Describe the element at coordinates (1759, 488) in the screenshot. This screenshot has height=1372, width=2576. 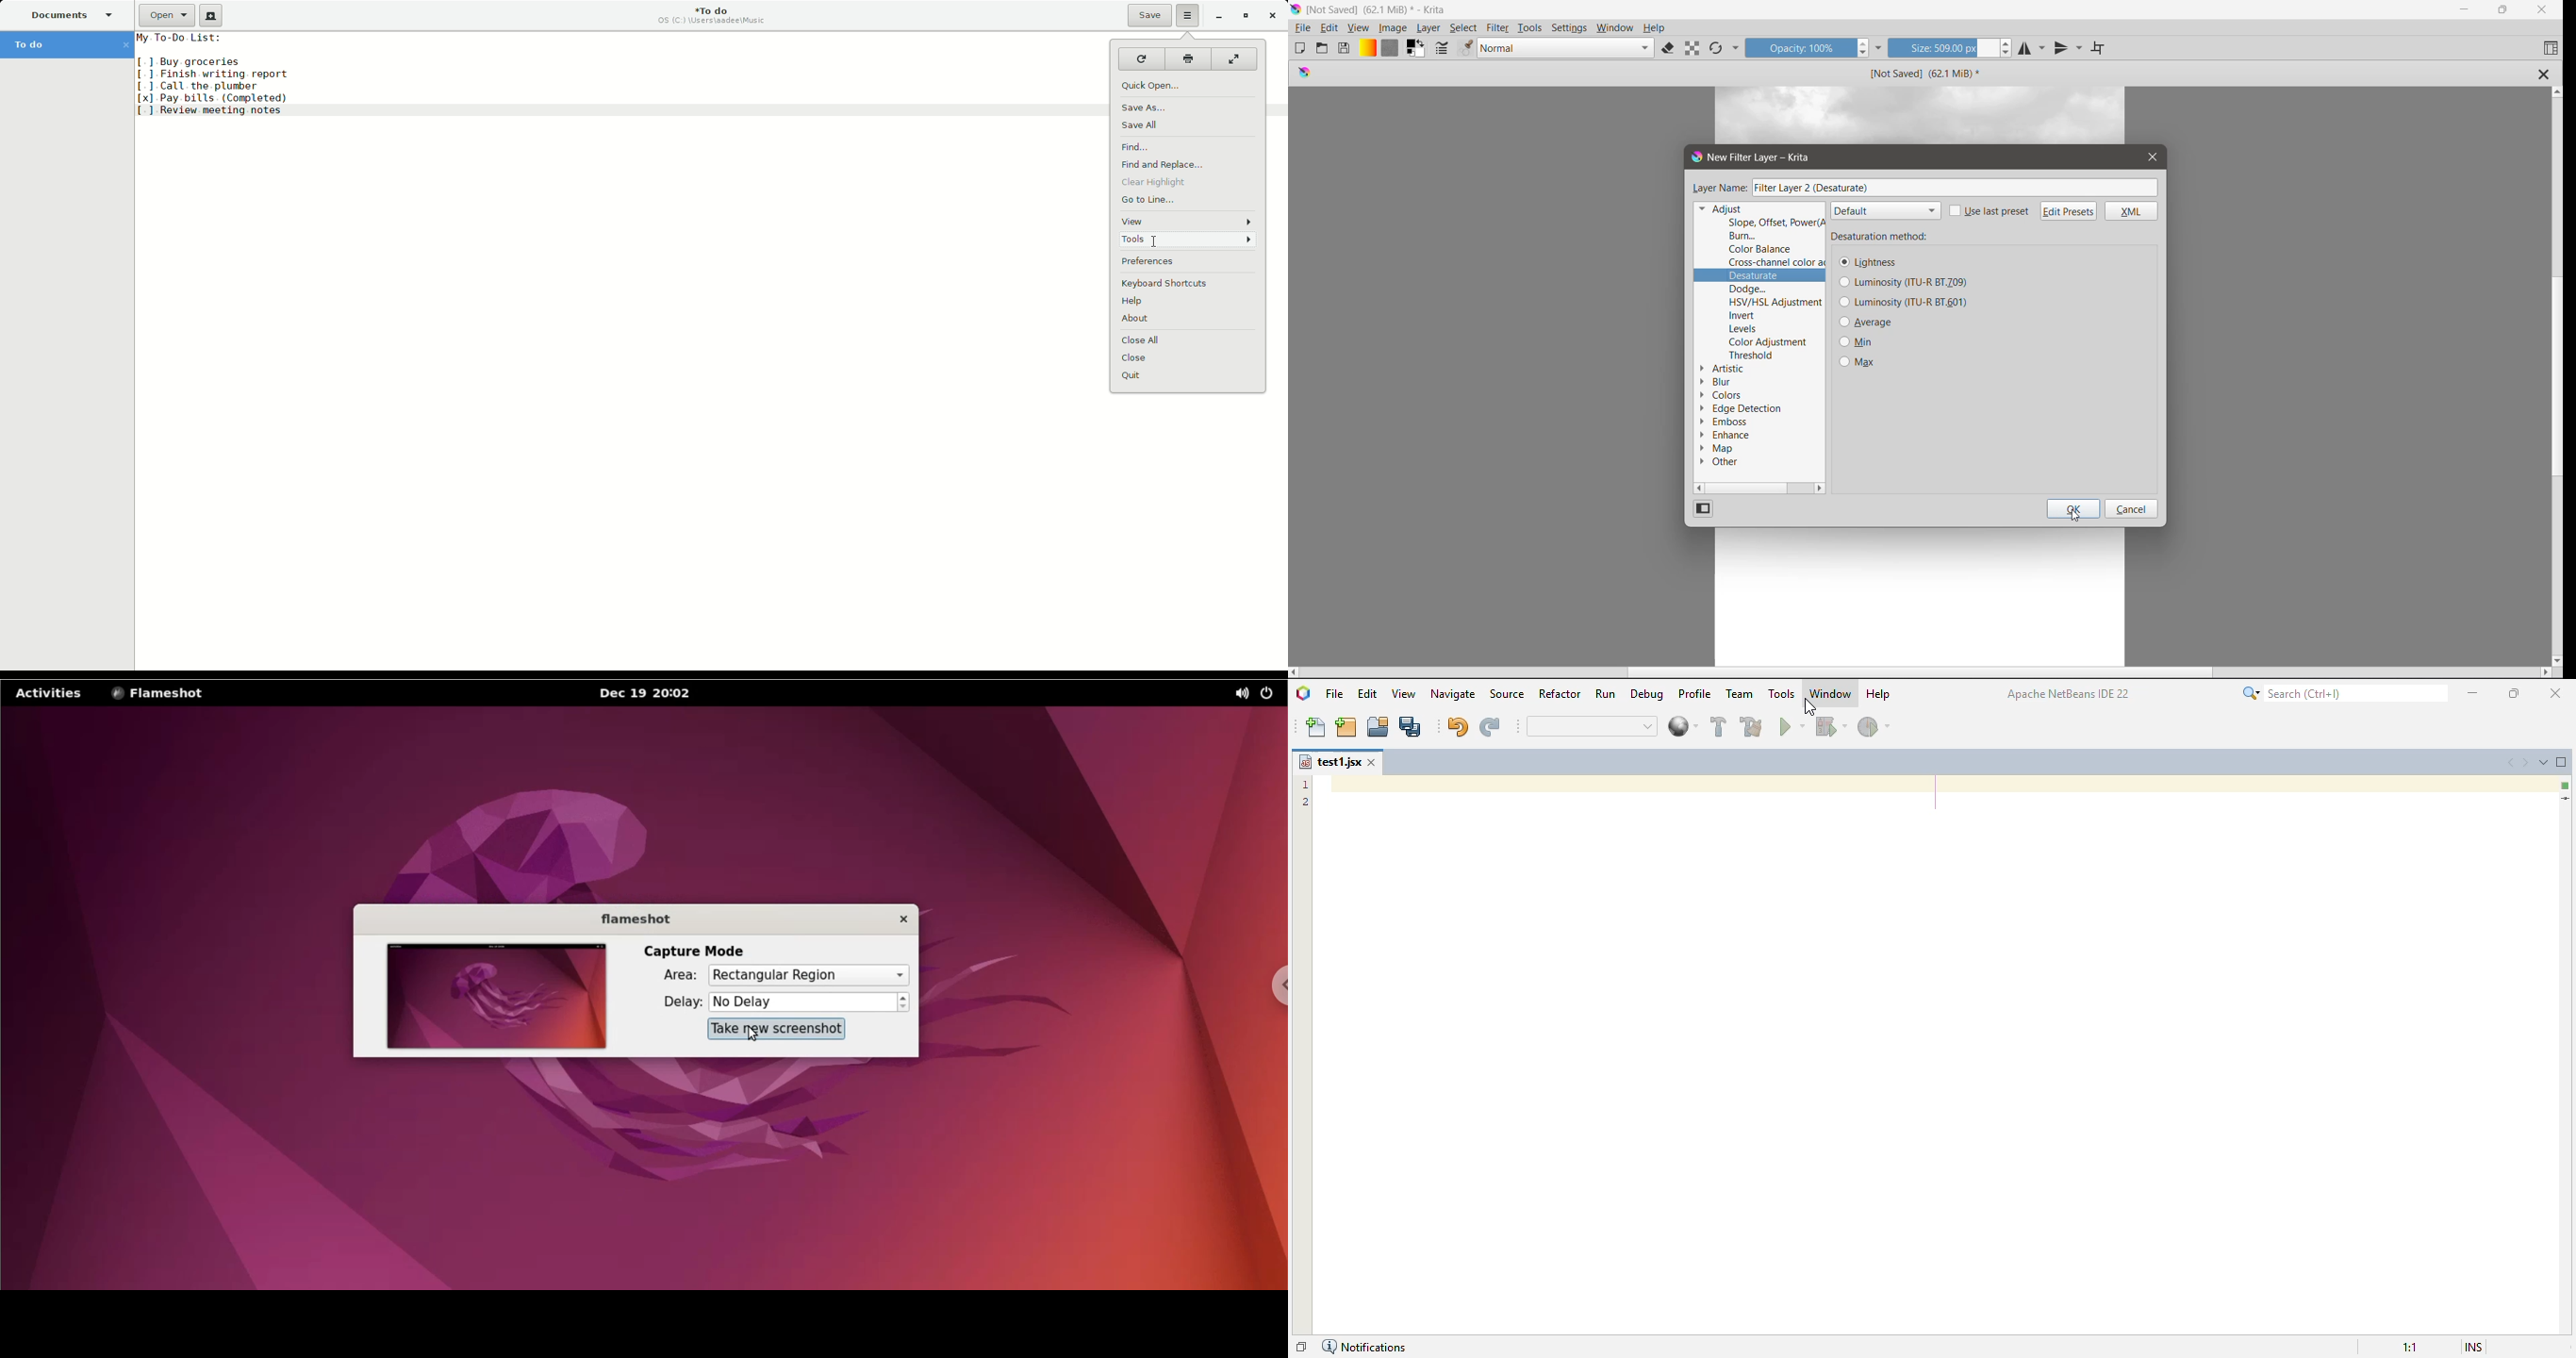
I see `Horizontal Scroll Bar` at that location.